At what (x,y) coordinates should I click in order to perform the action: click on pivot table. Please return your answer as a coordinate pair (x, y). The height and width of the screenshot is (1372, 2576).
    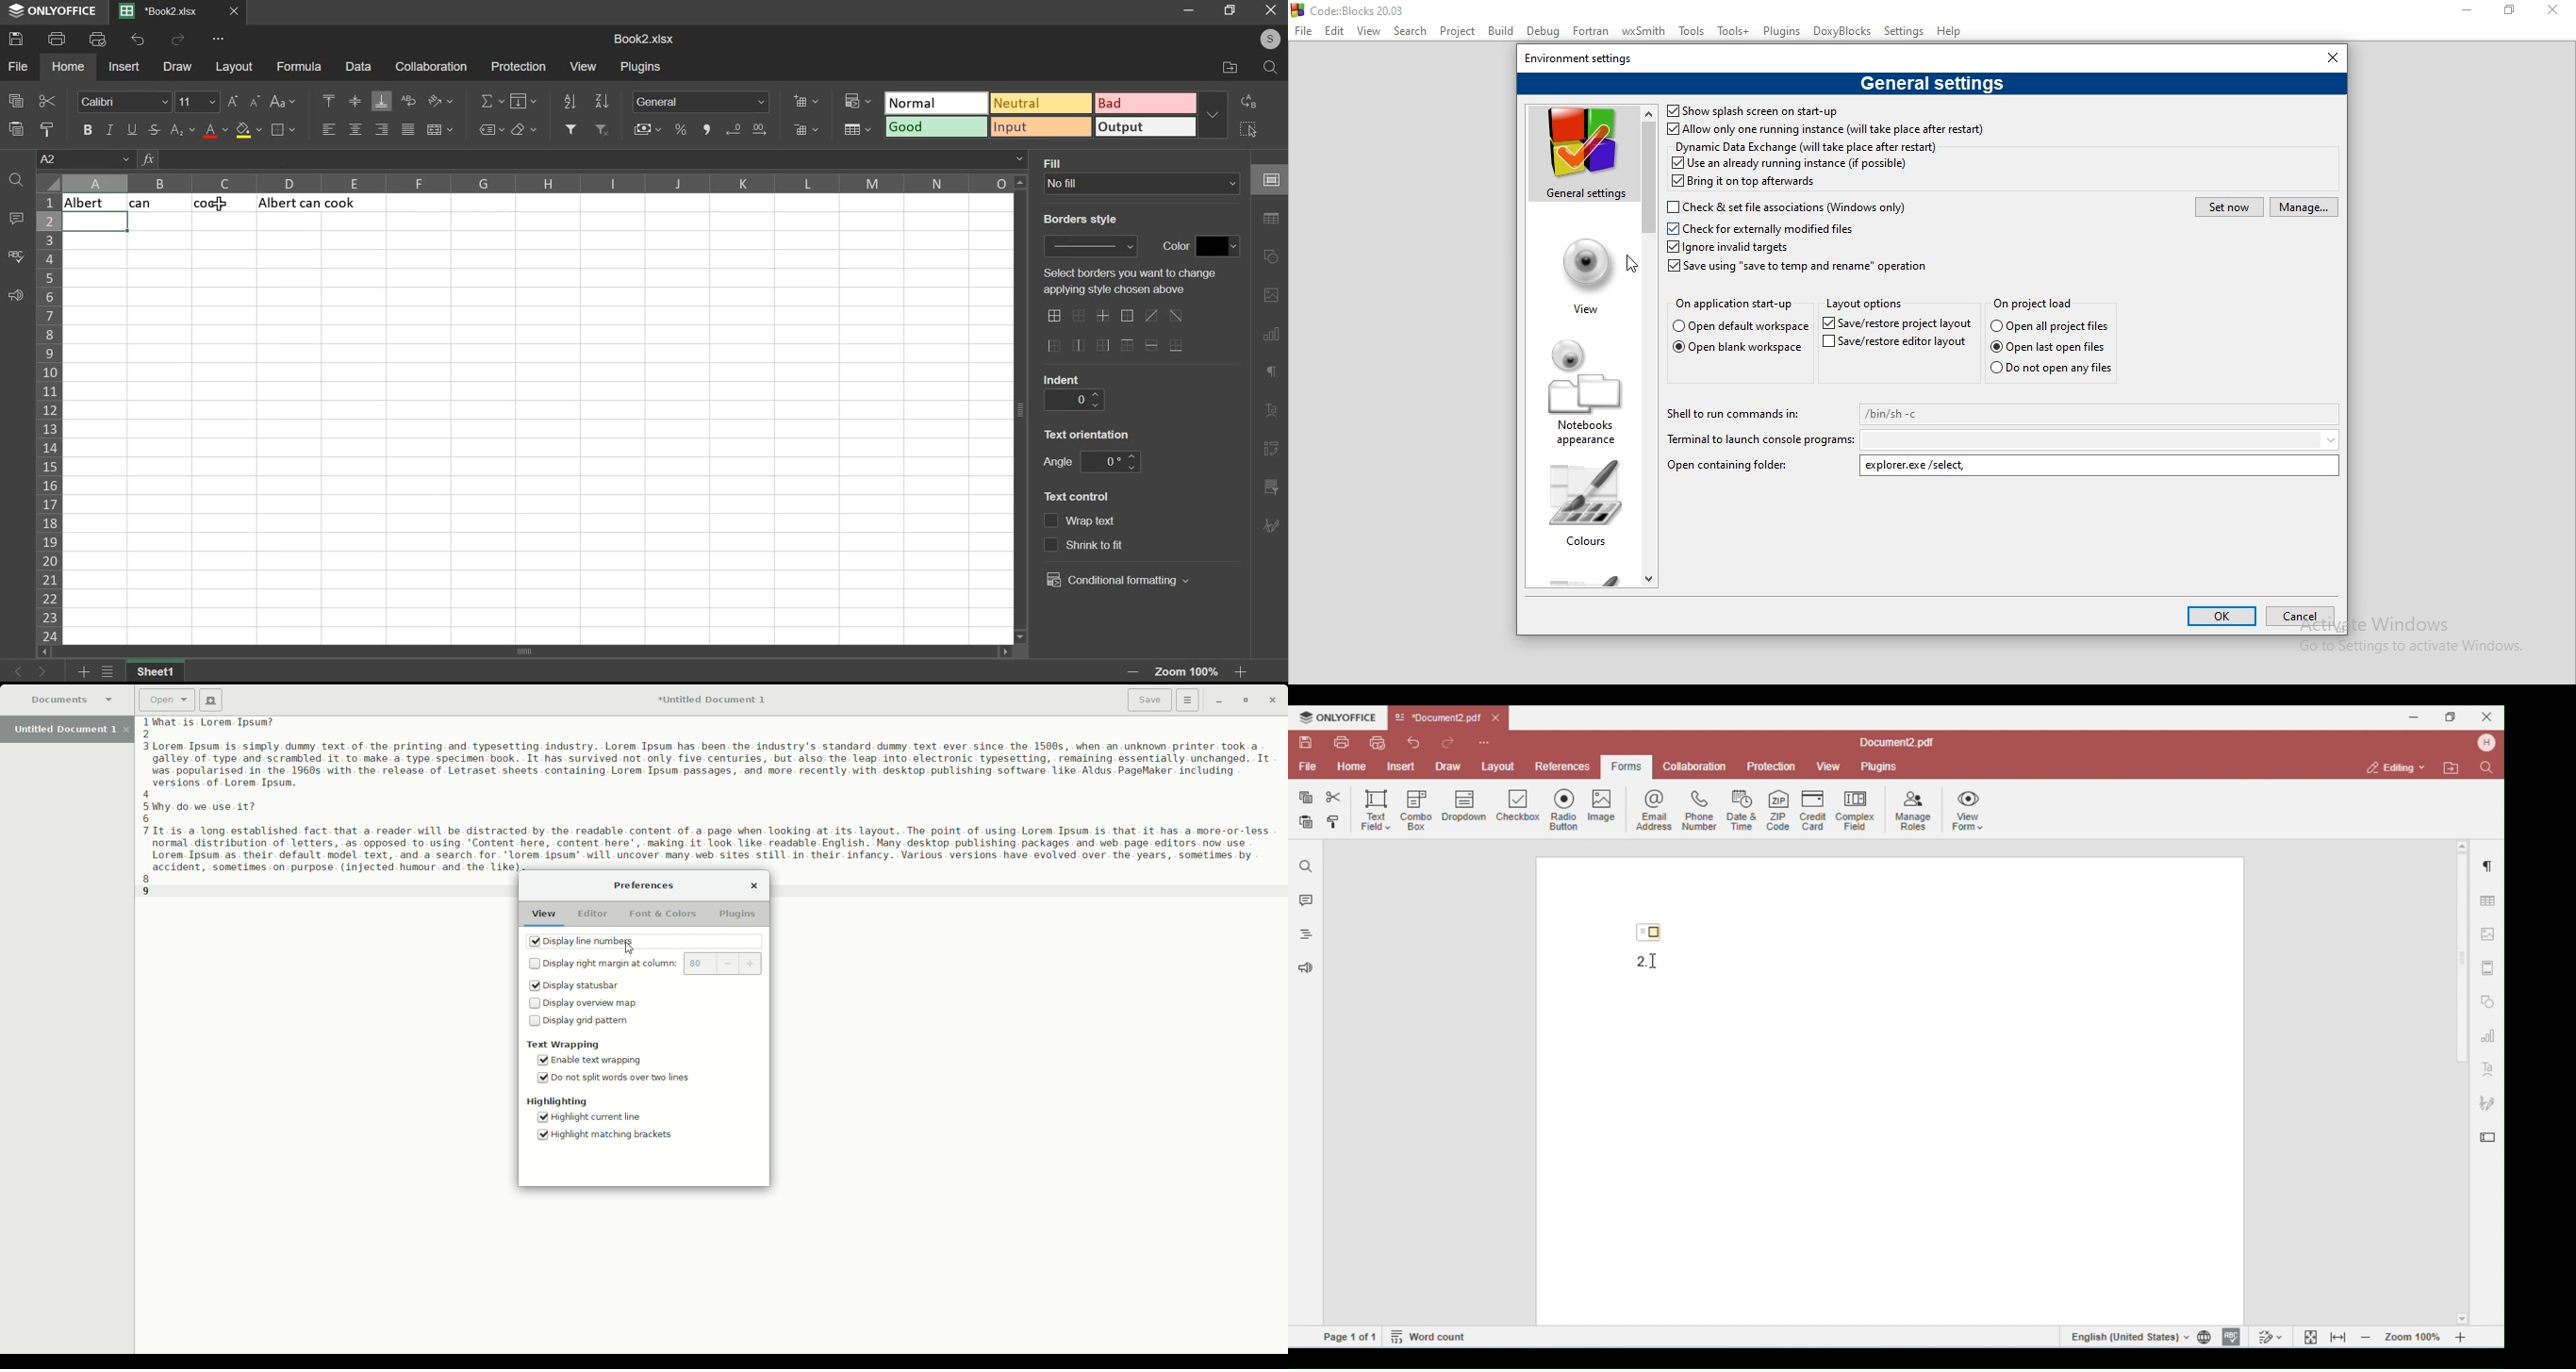
    Looking at the image, I should click on (1271, 450).